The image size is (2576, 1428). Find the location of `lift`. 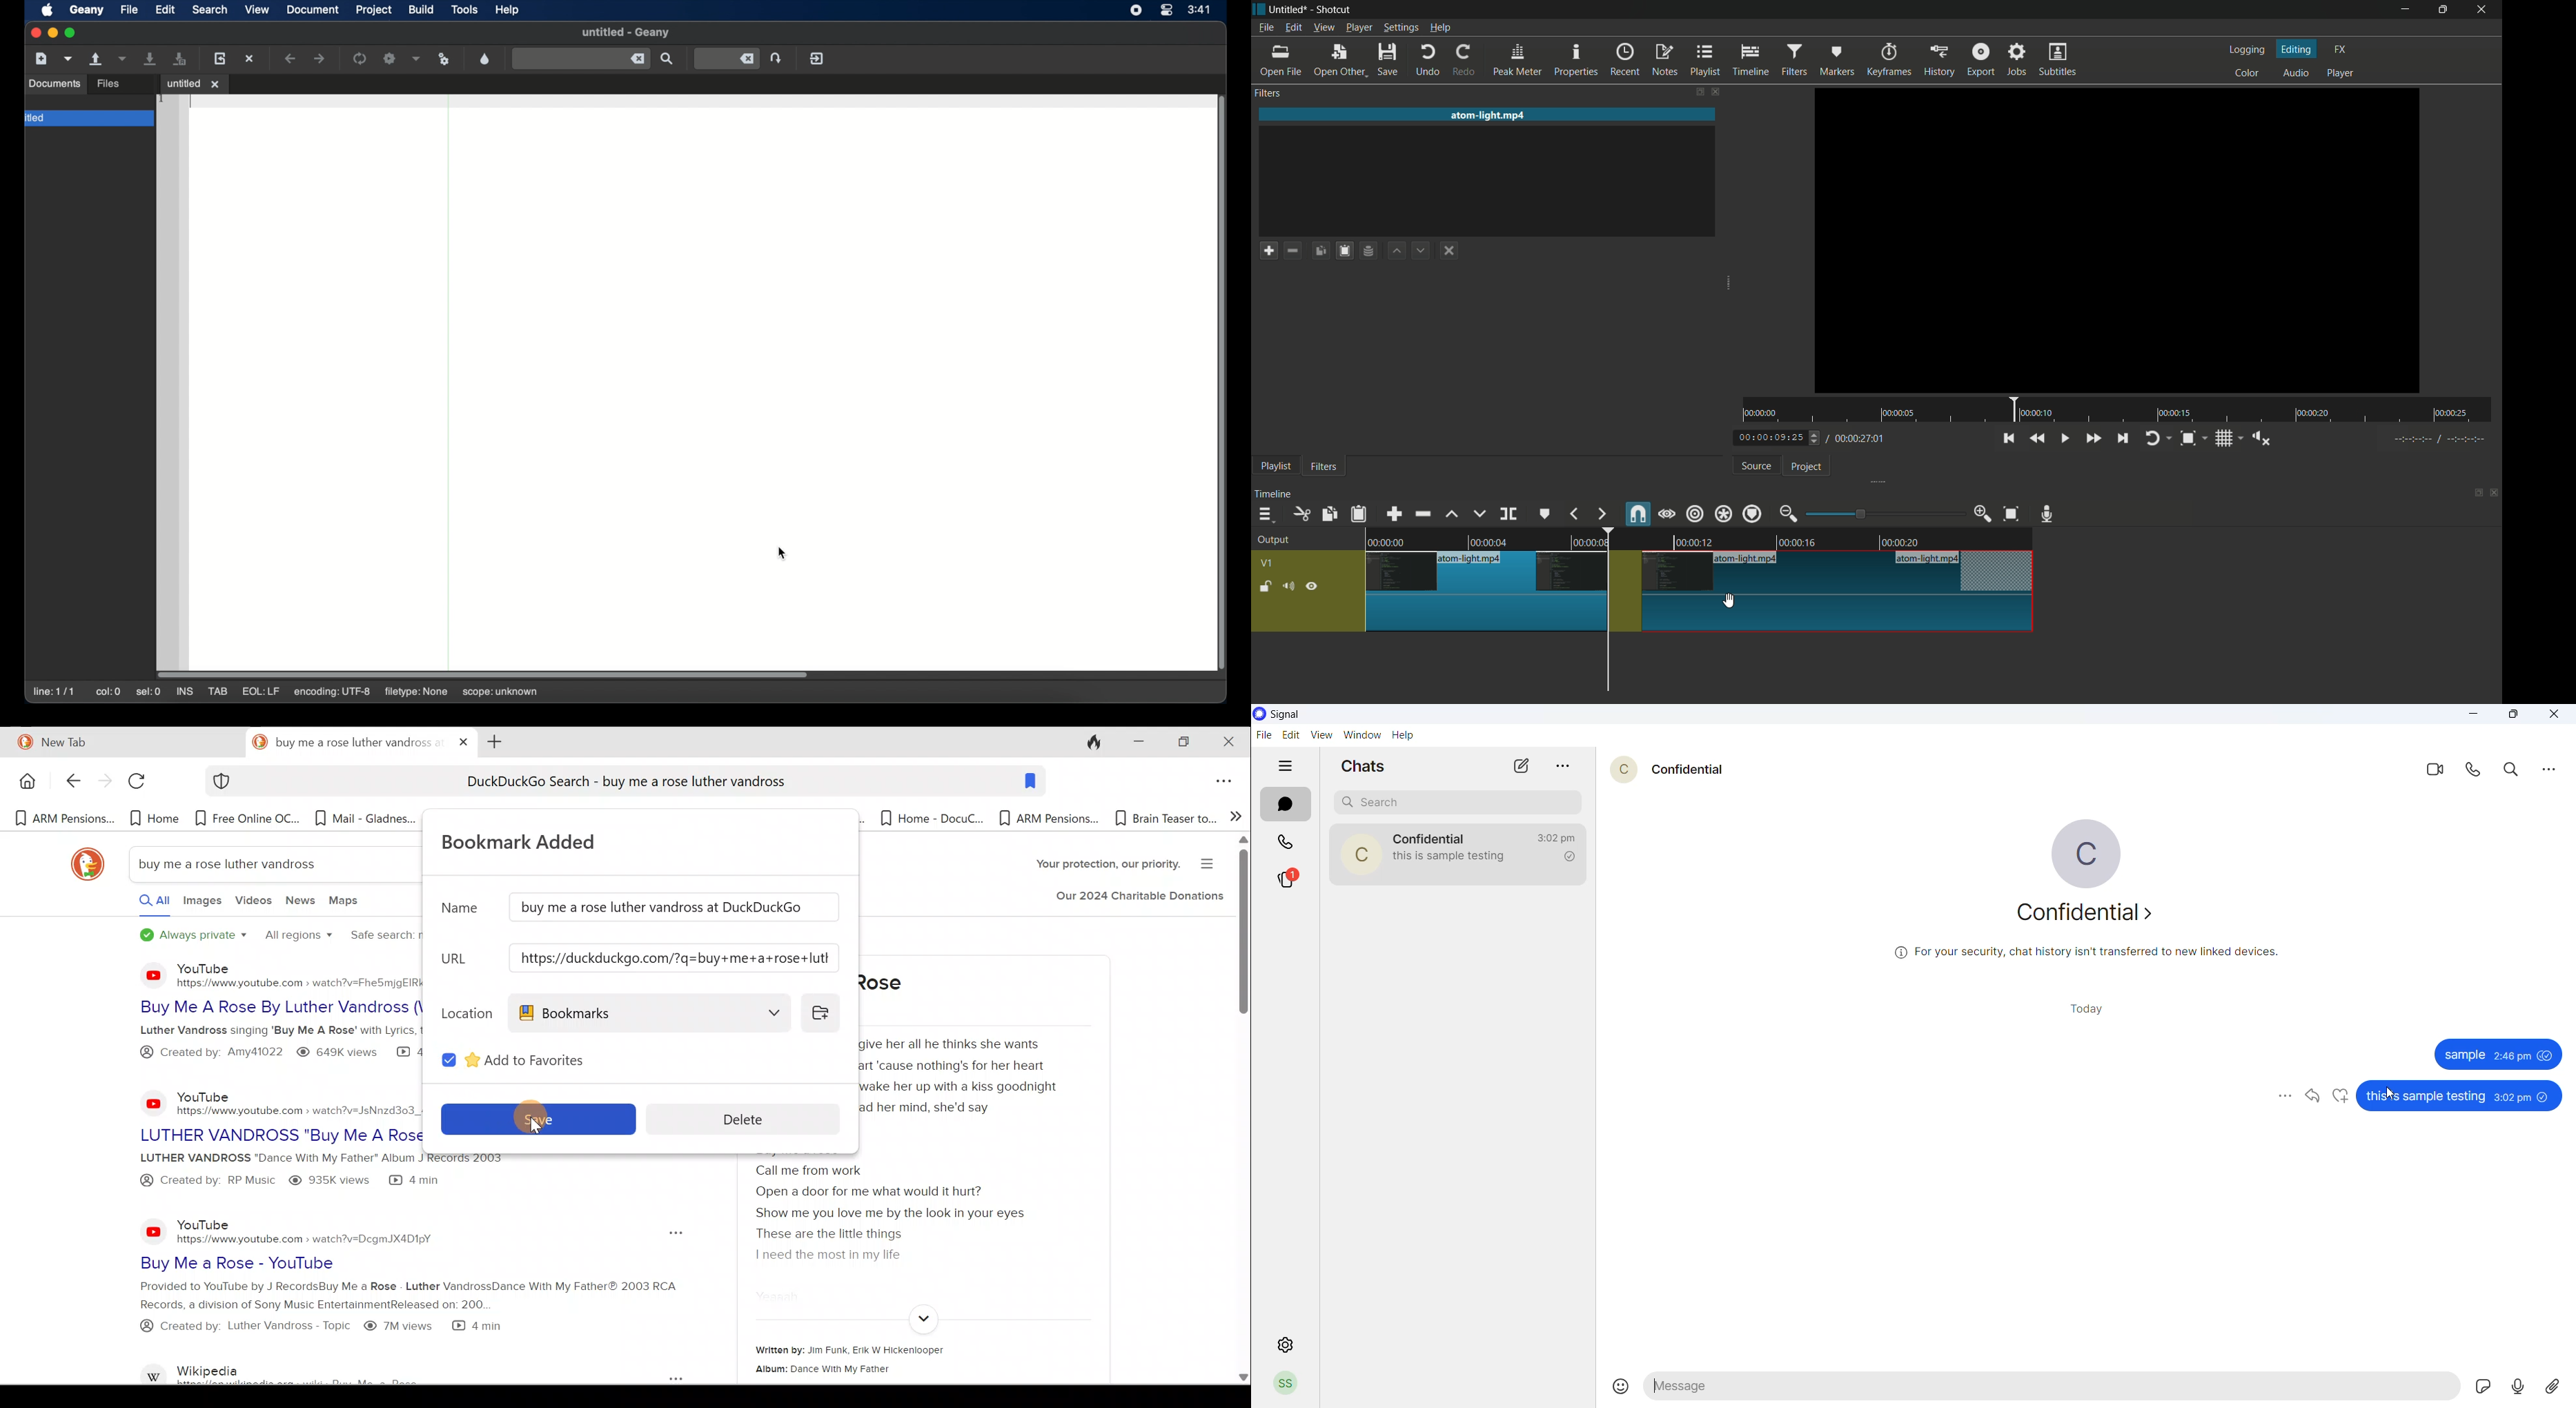

lift is located at coordinates (1452, 514).